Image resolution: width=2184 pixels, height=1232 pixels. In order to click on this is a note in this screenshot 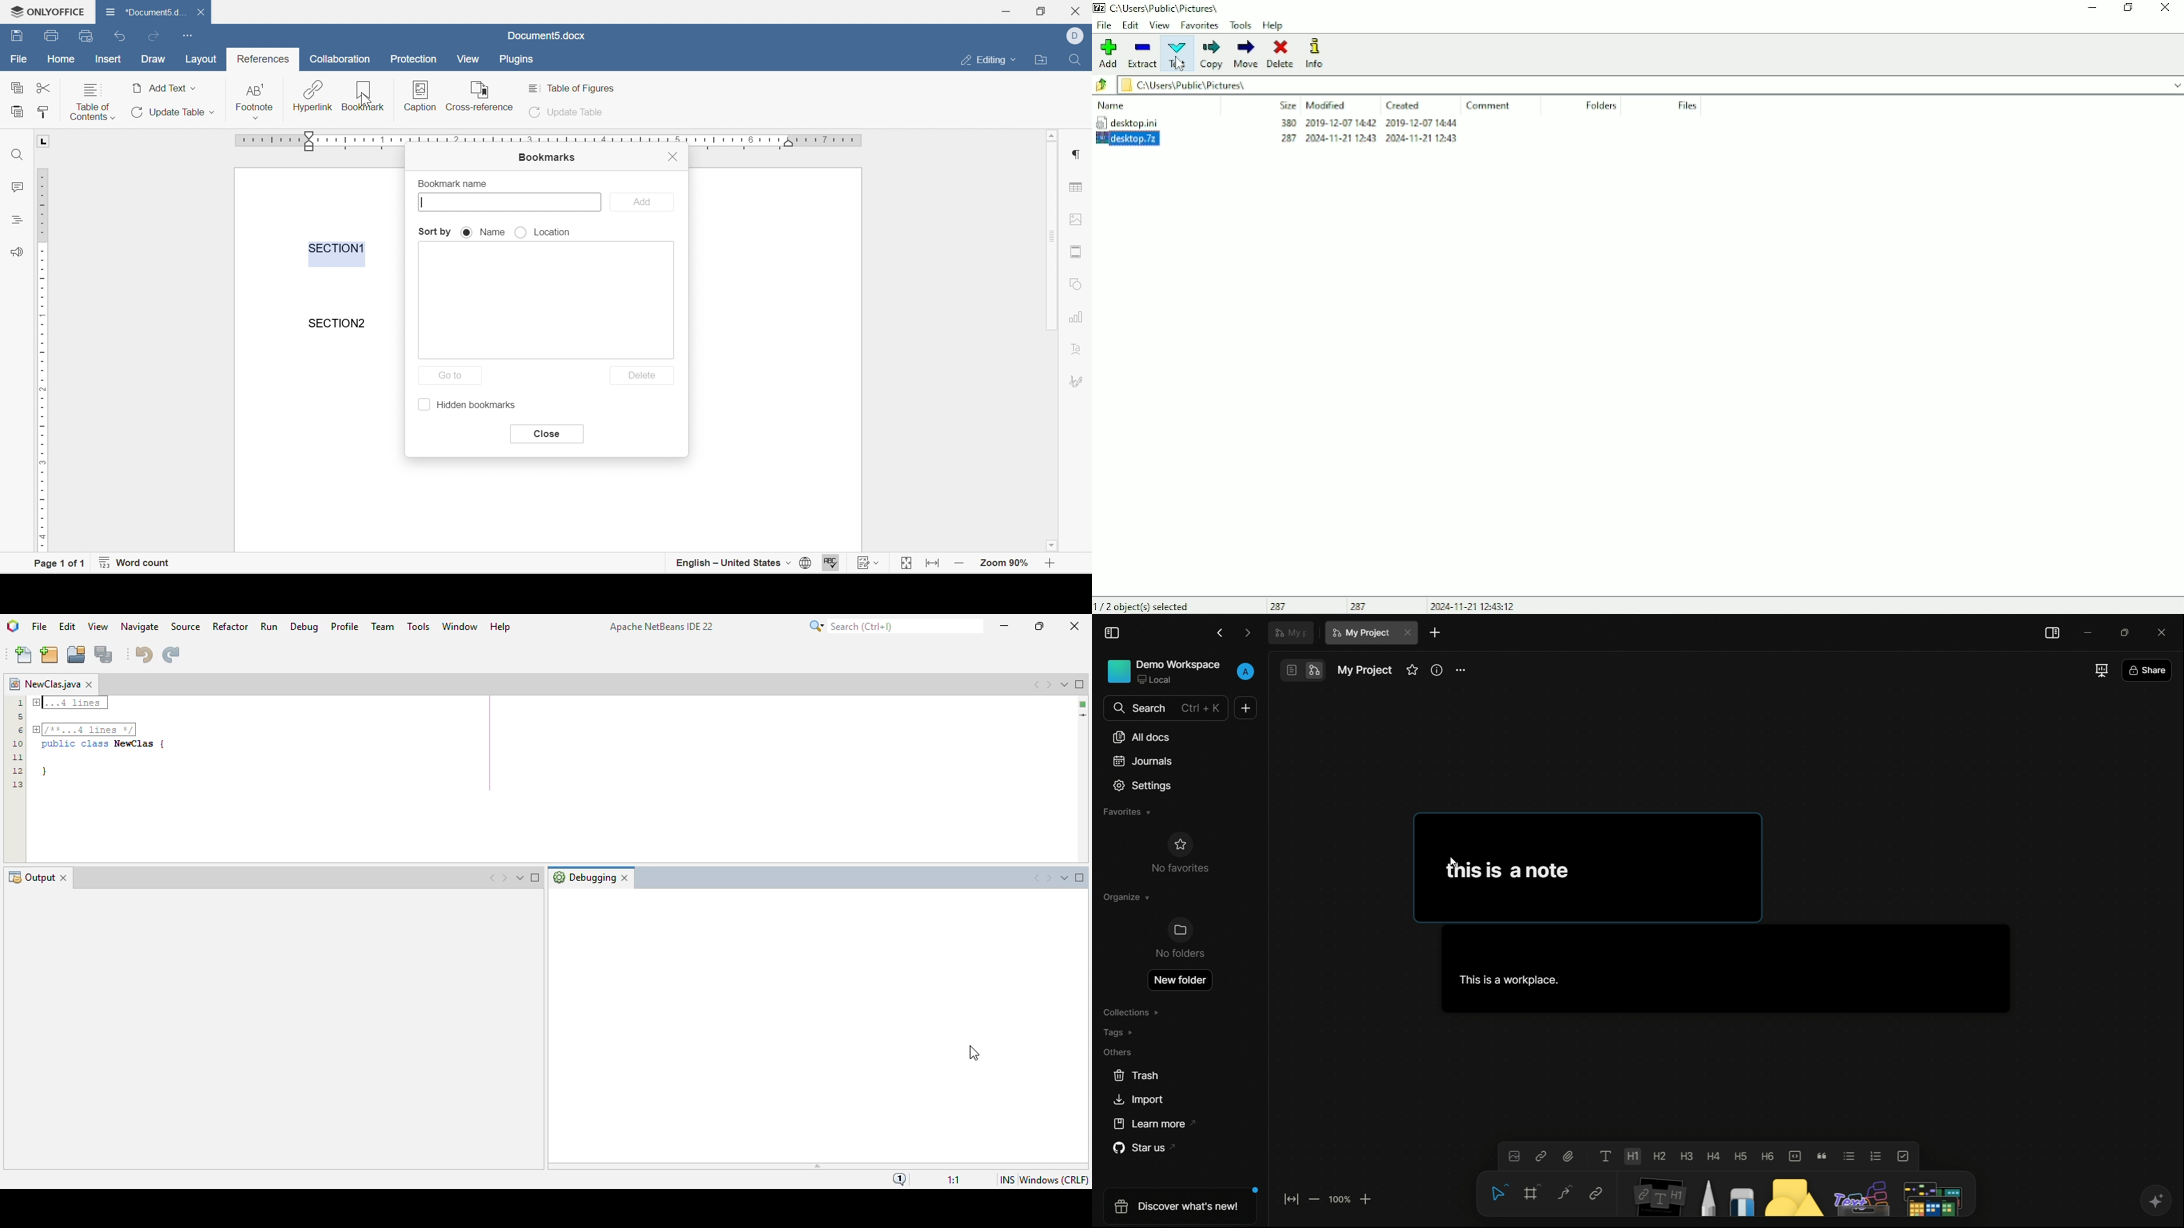, I will do `click(1508, 868)`.